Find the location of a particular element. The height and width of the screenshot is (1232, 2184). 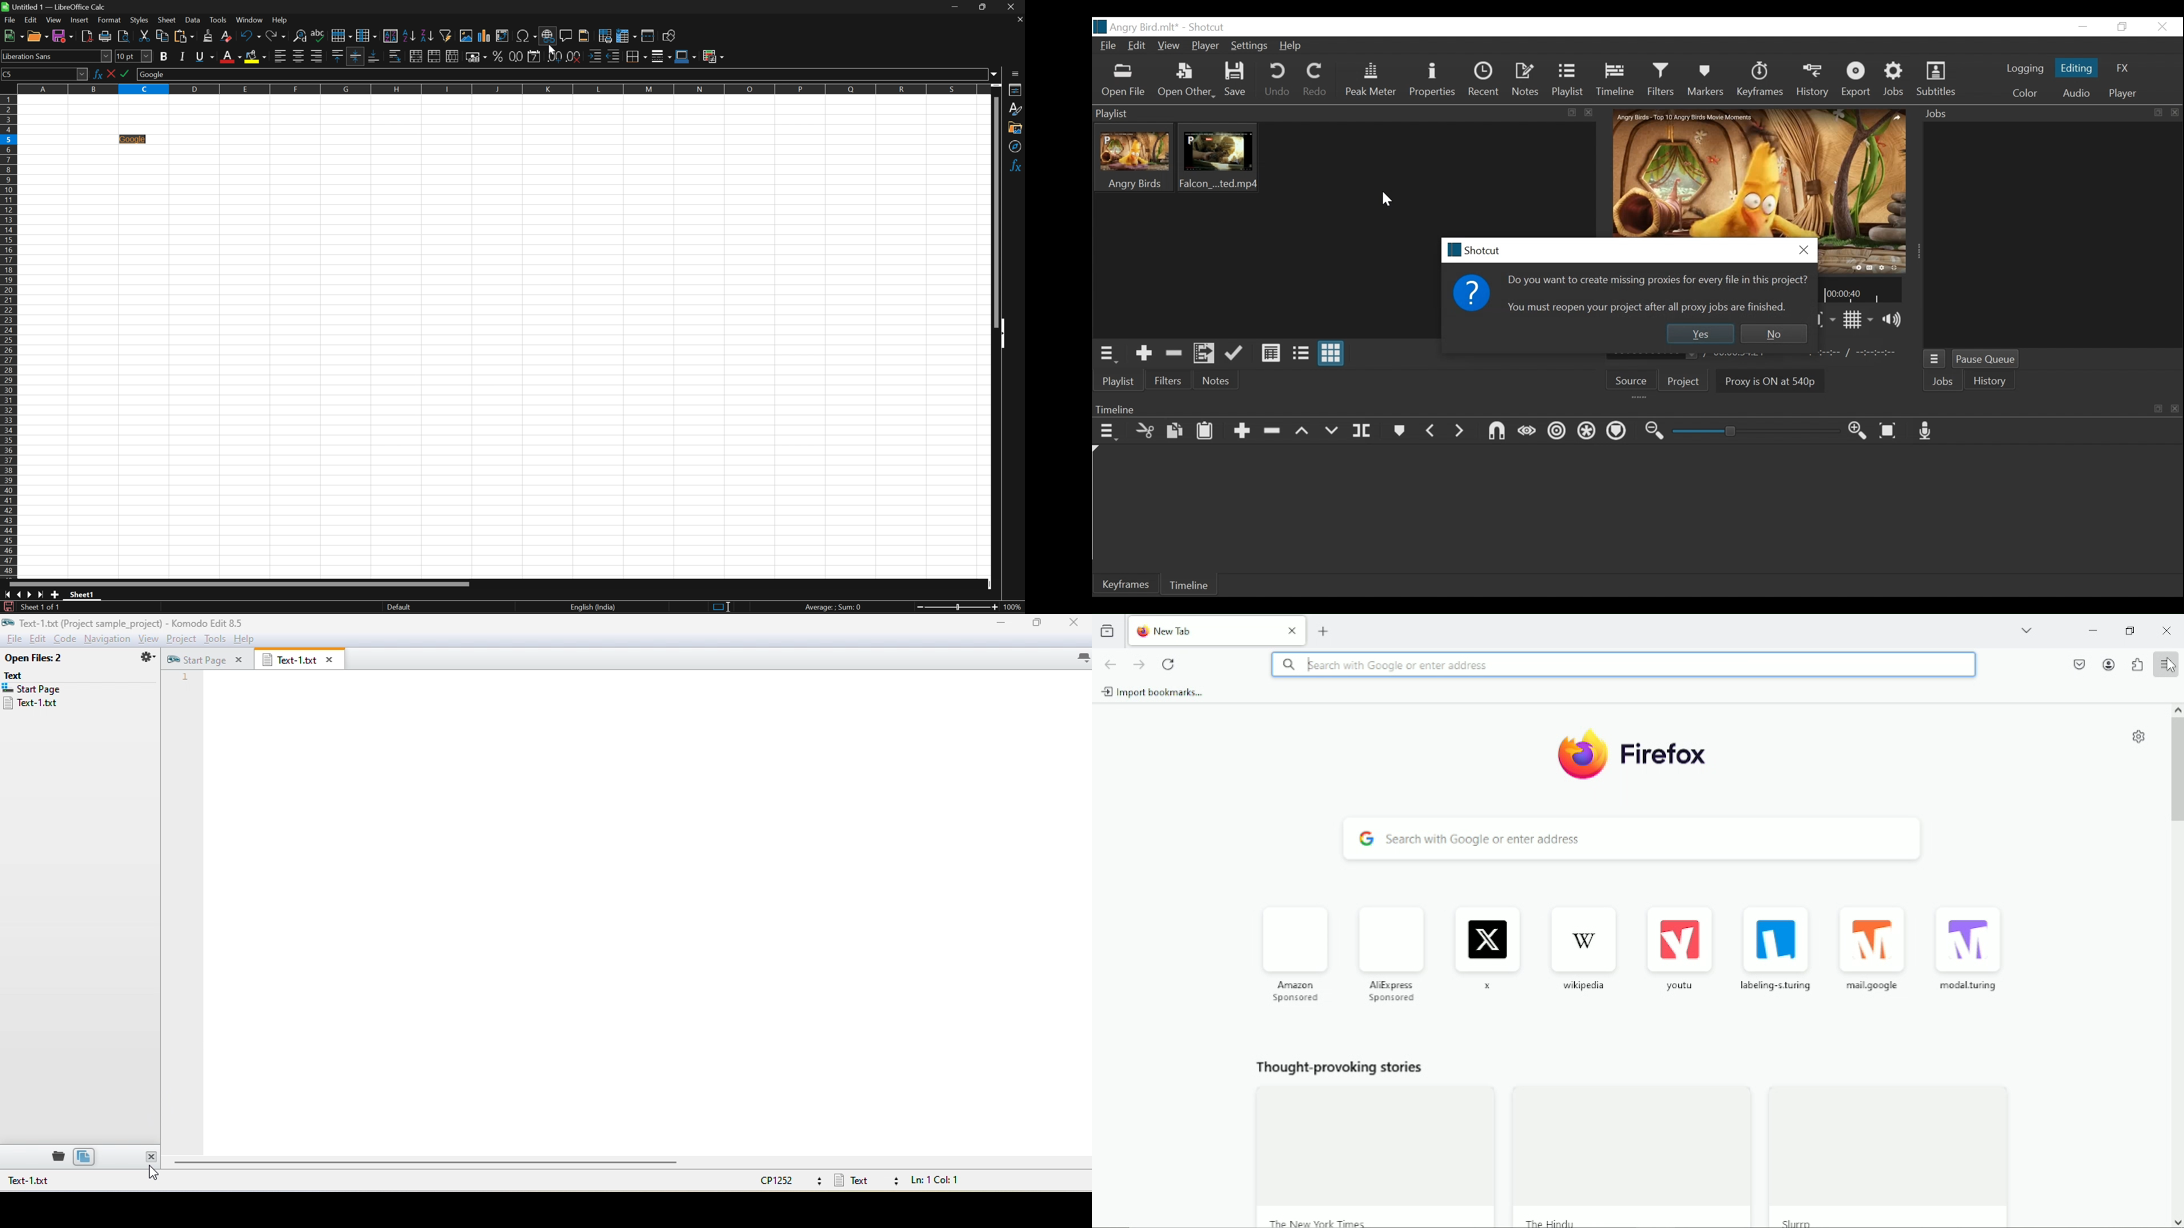

Sheet is located at coordinates (168, 20).